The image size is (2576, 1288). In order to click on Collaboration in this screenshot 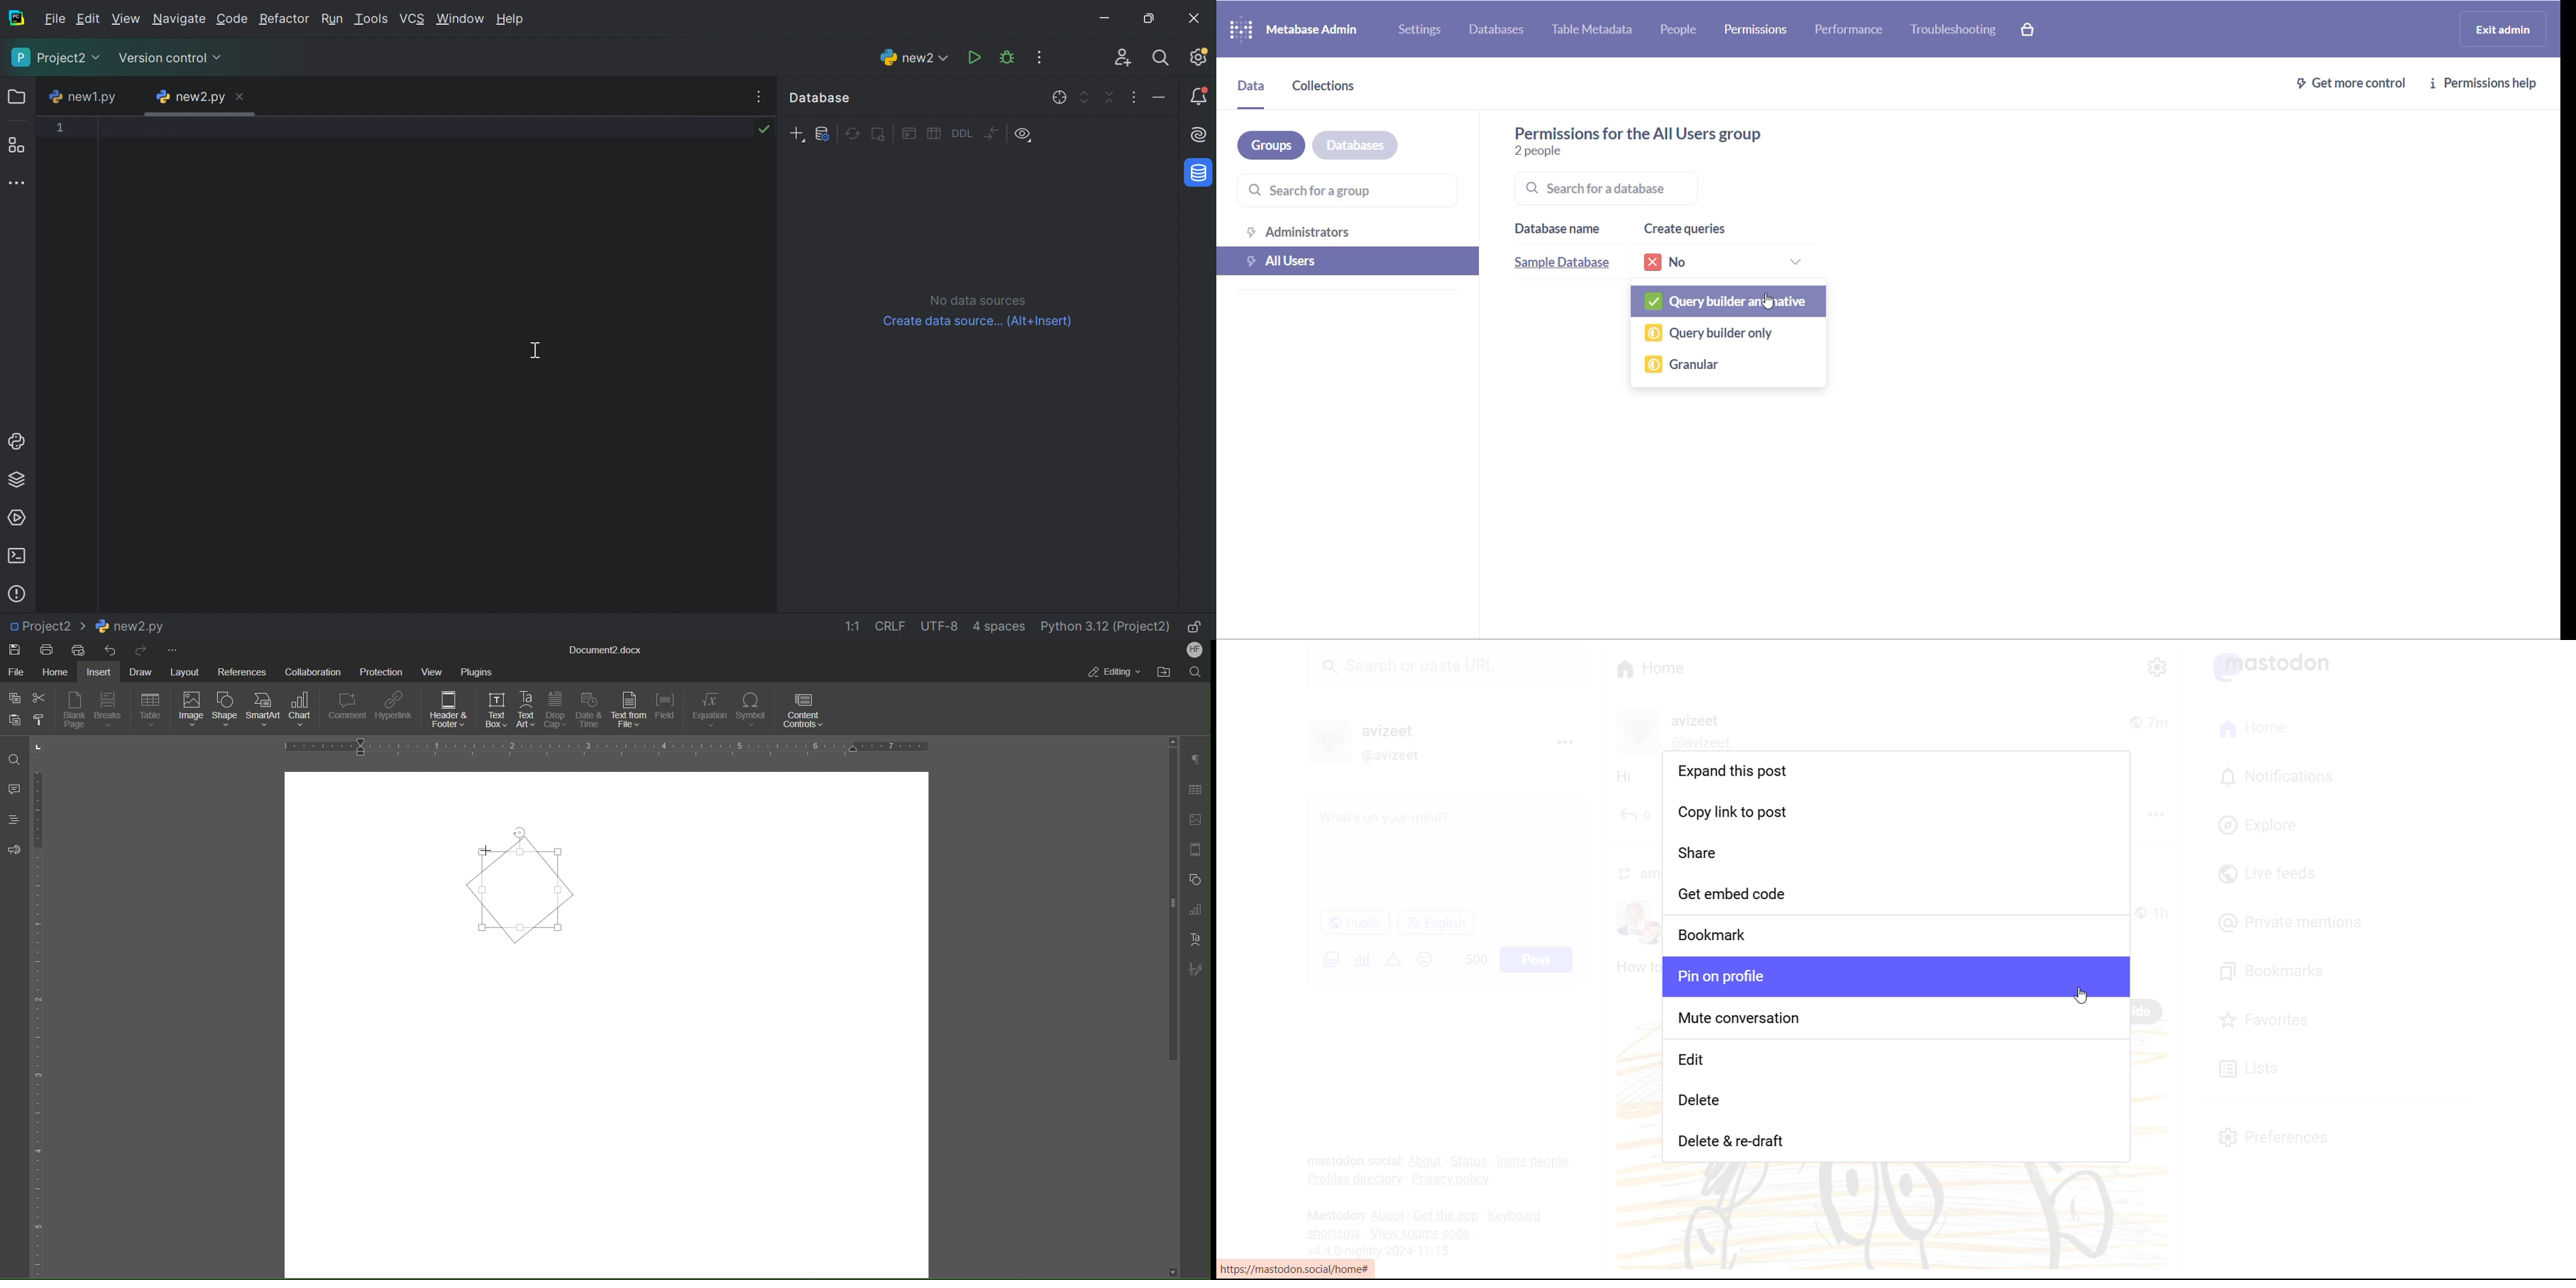, I will do `click(311, 670)`.